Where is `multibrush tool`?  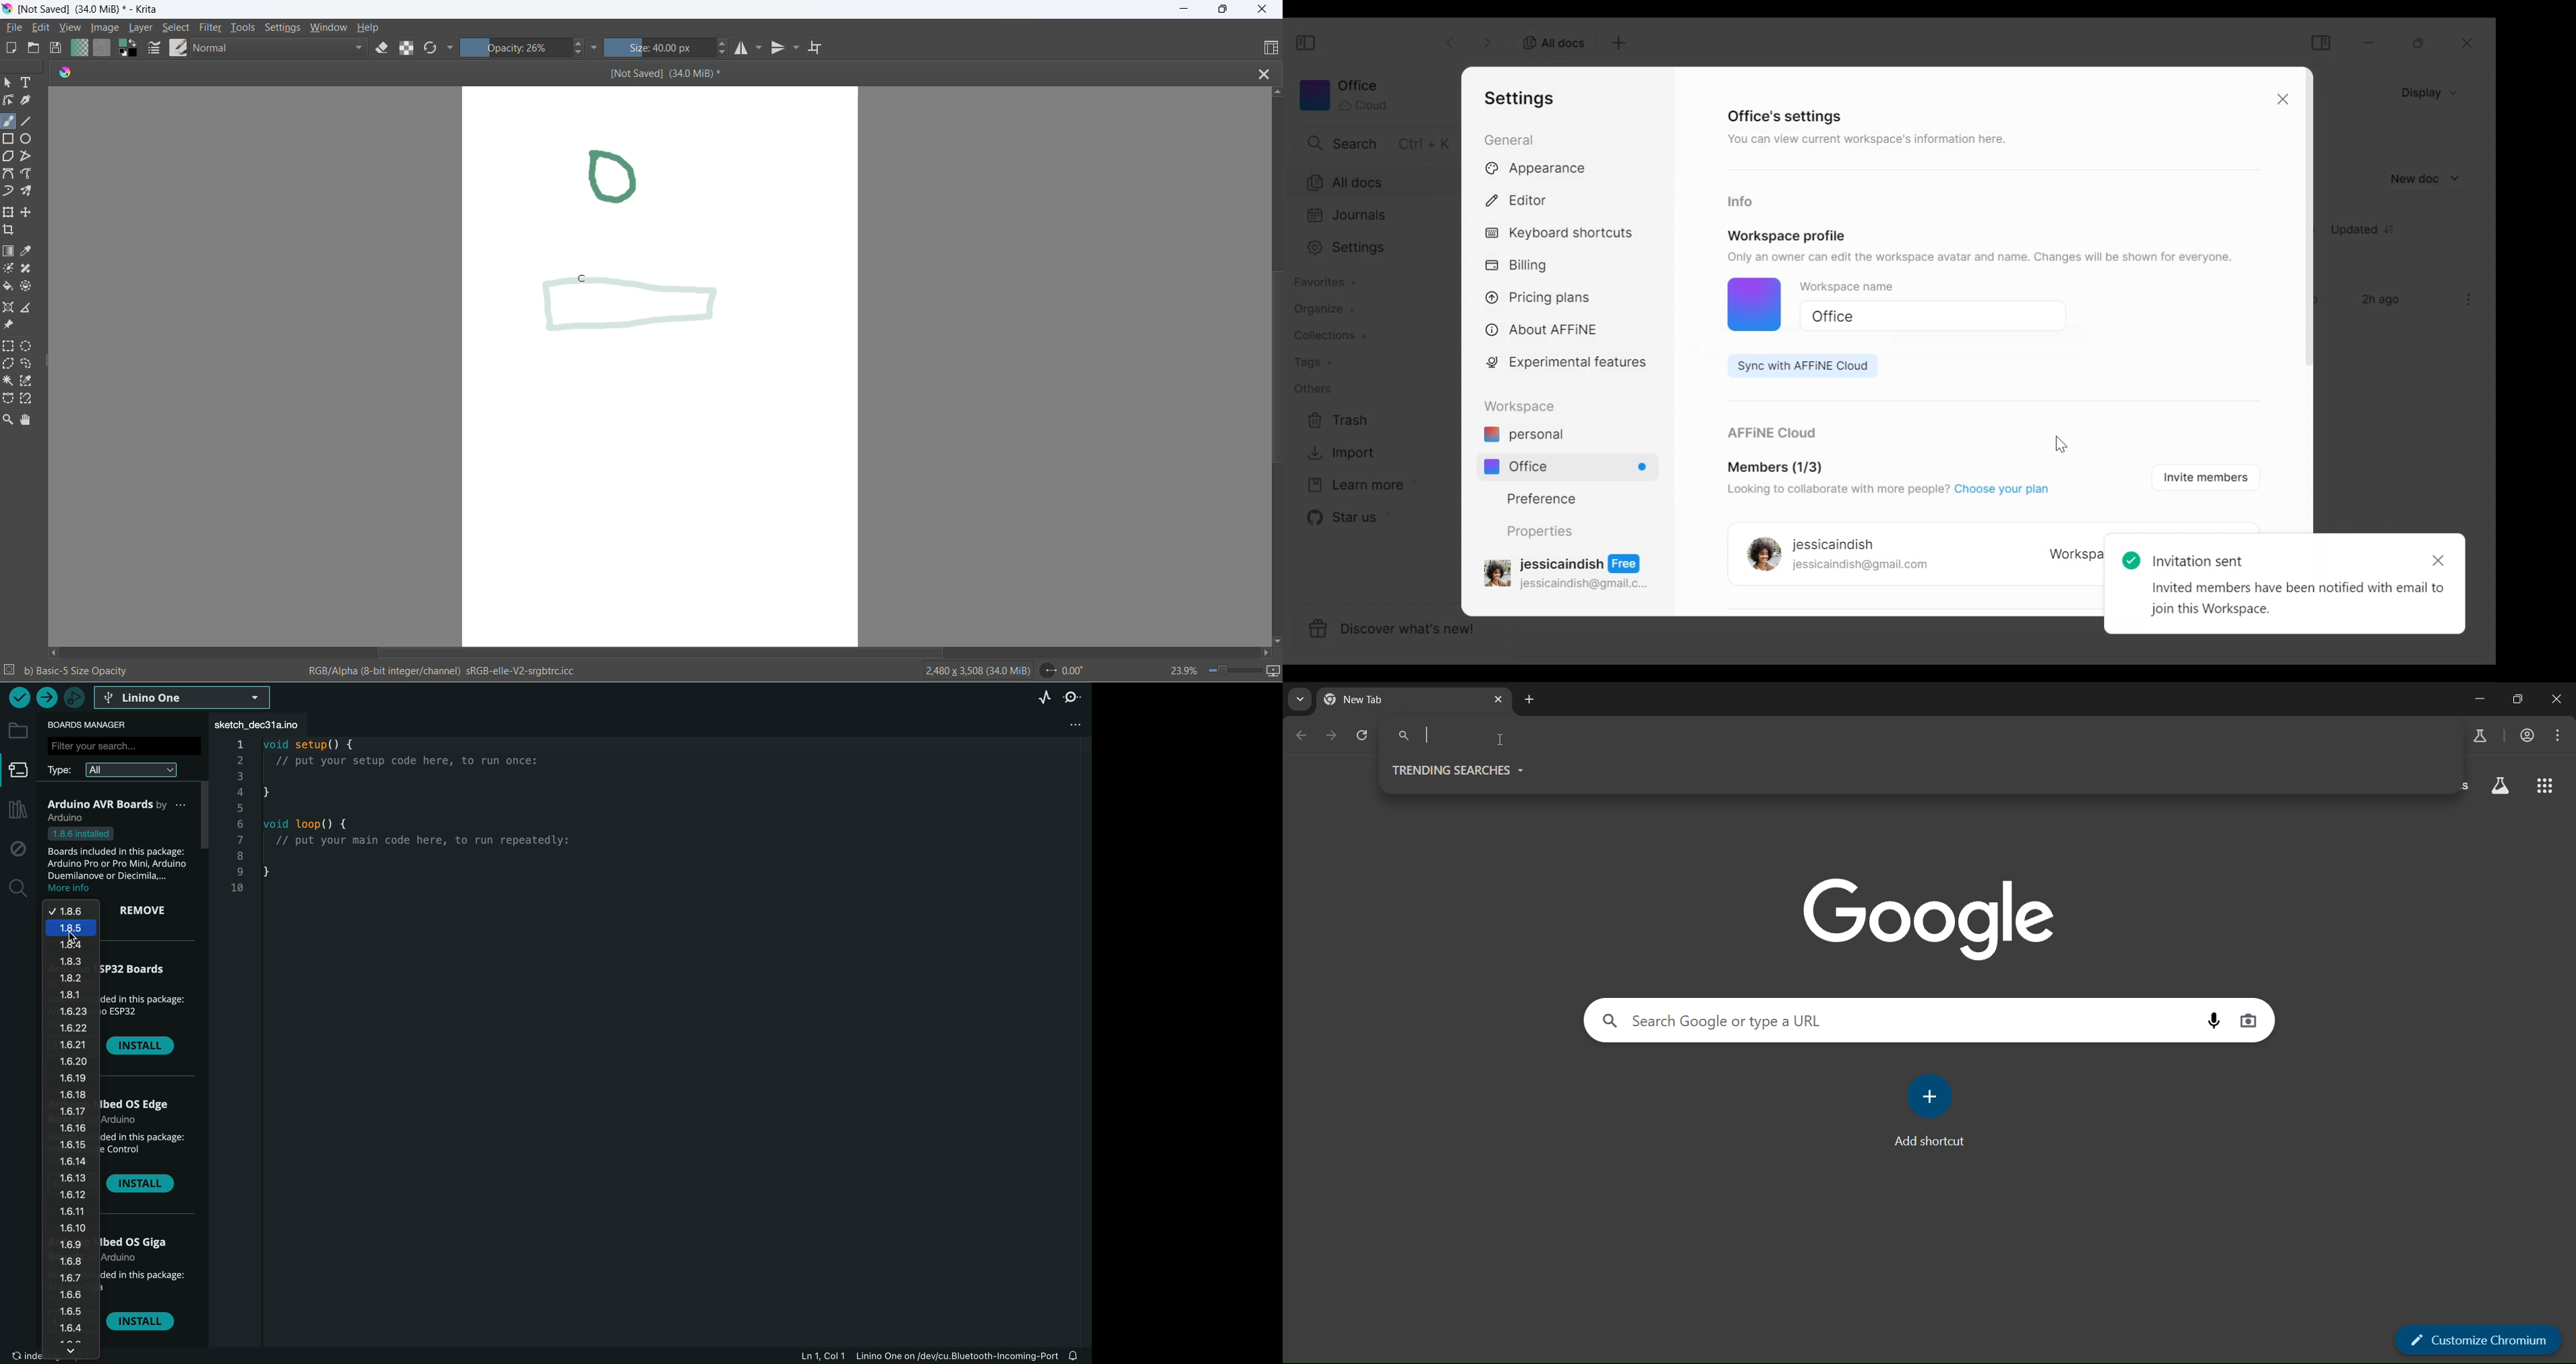 multibrush tool is located at coordinates (33, 192).